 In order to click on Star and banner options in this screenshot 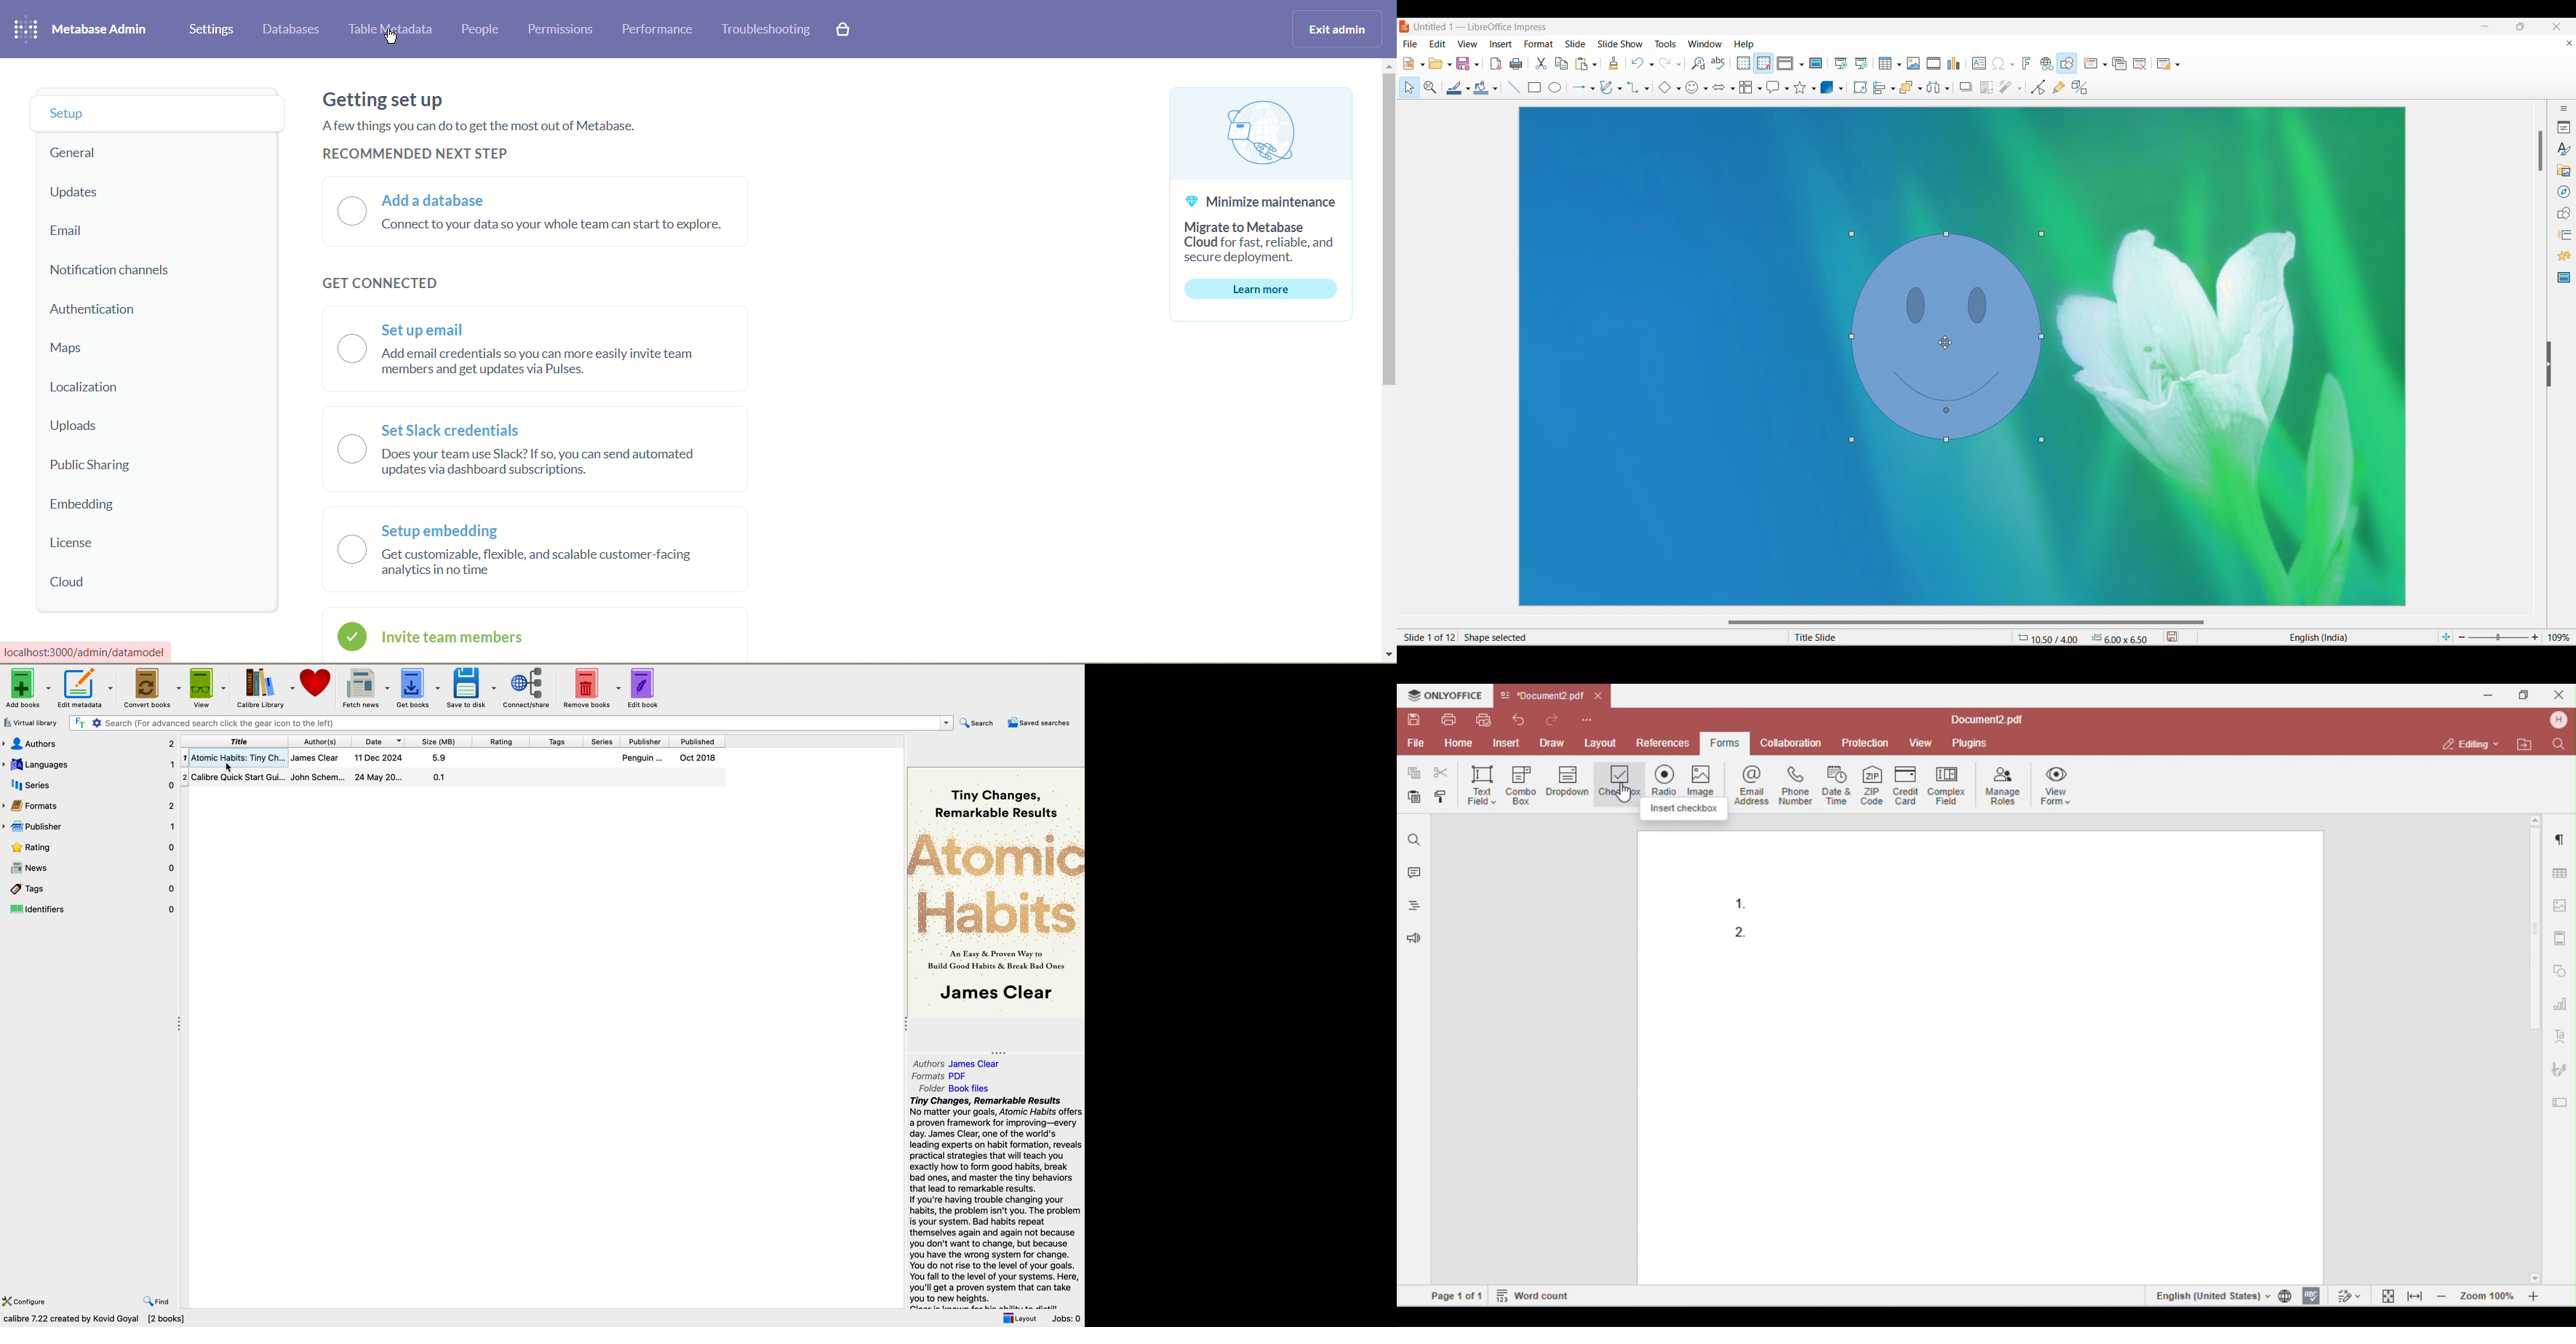, I will do `click(1814, 89)`.